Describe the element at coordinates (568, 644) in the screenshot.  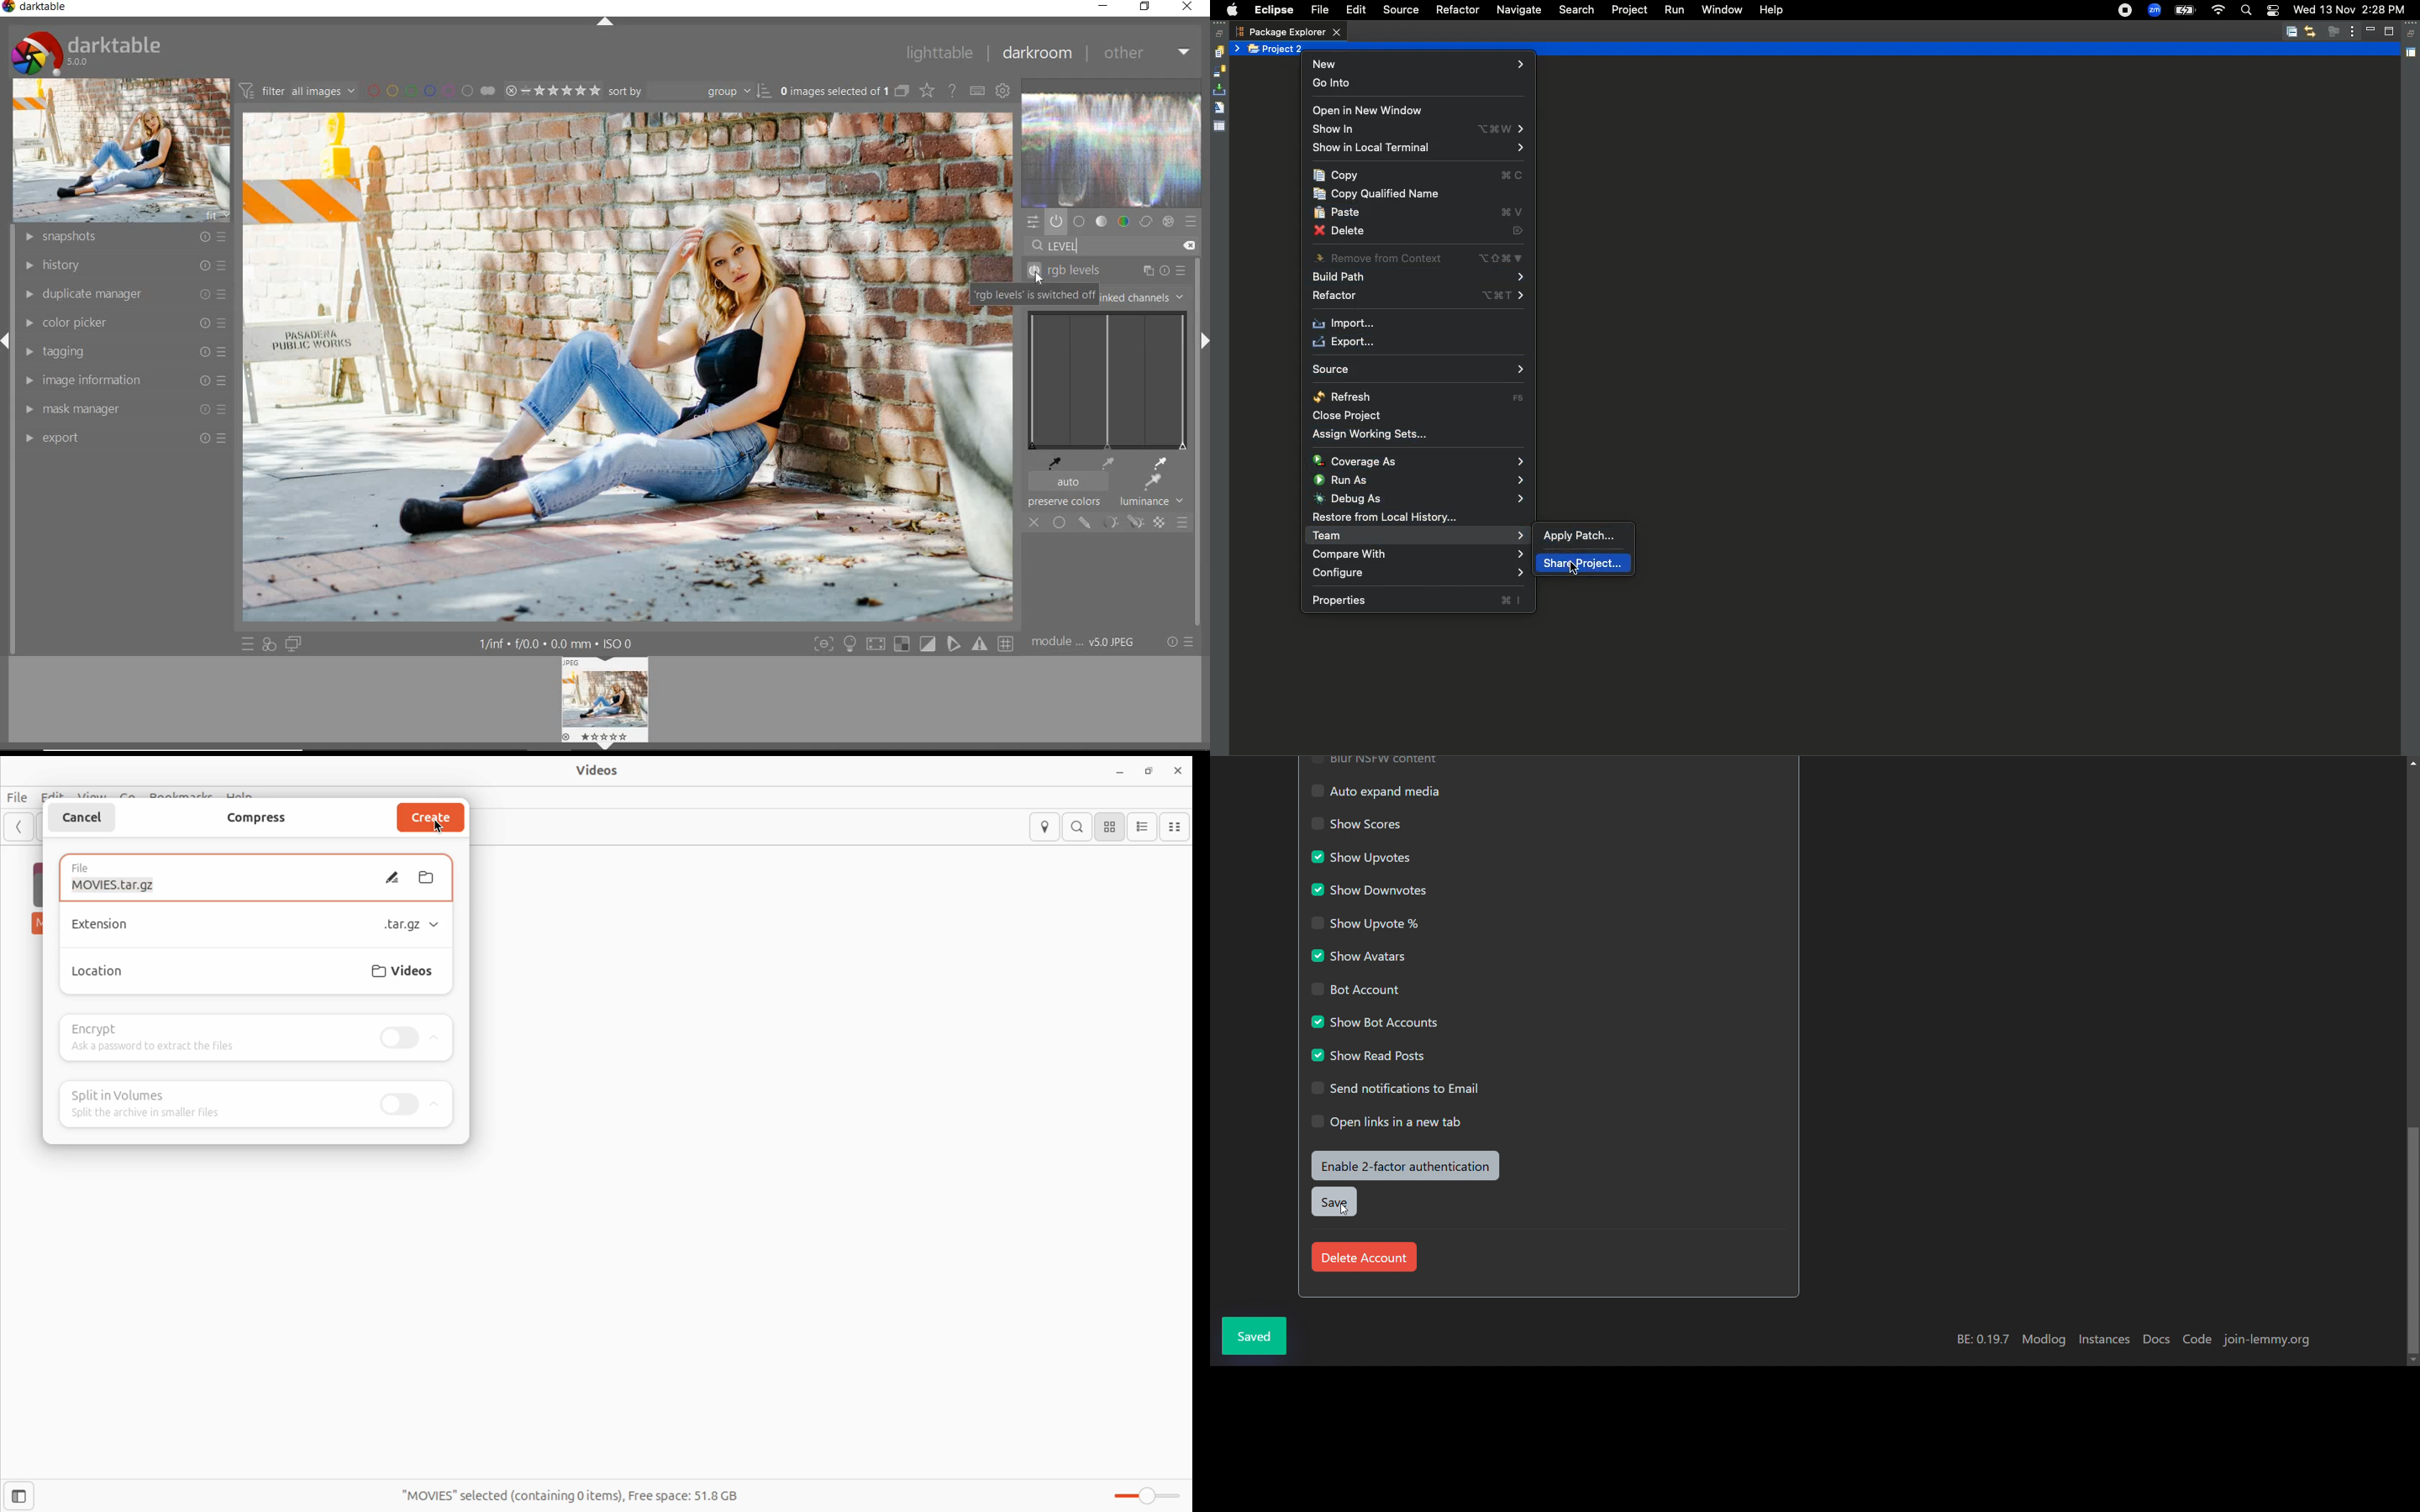
I see `display information` at that location.